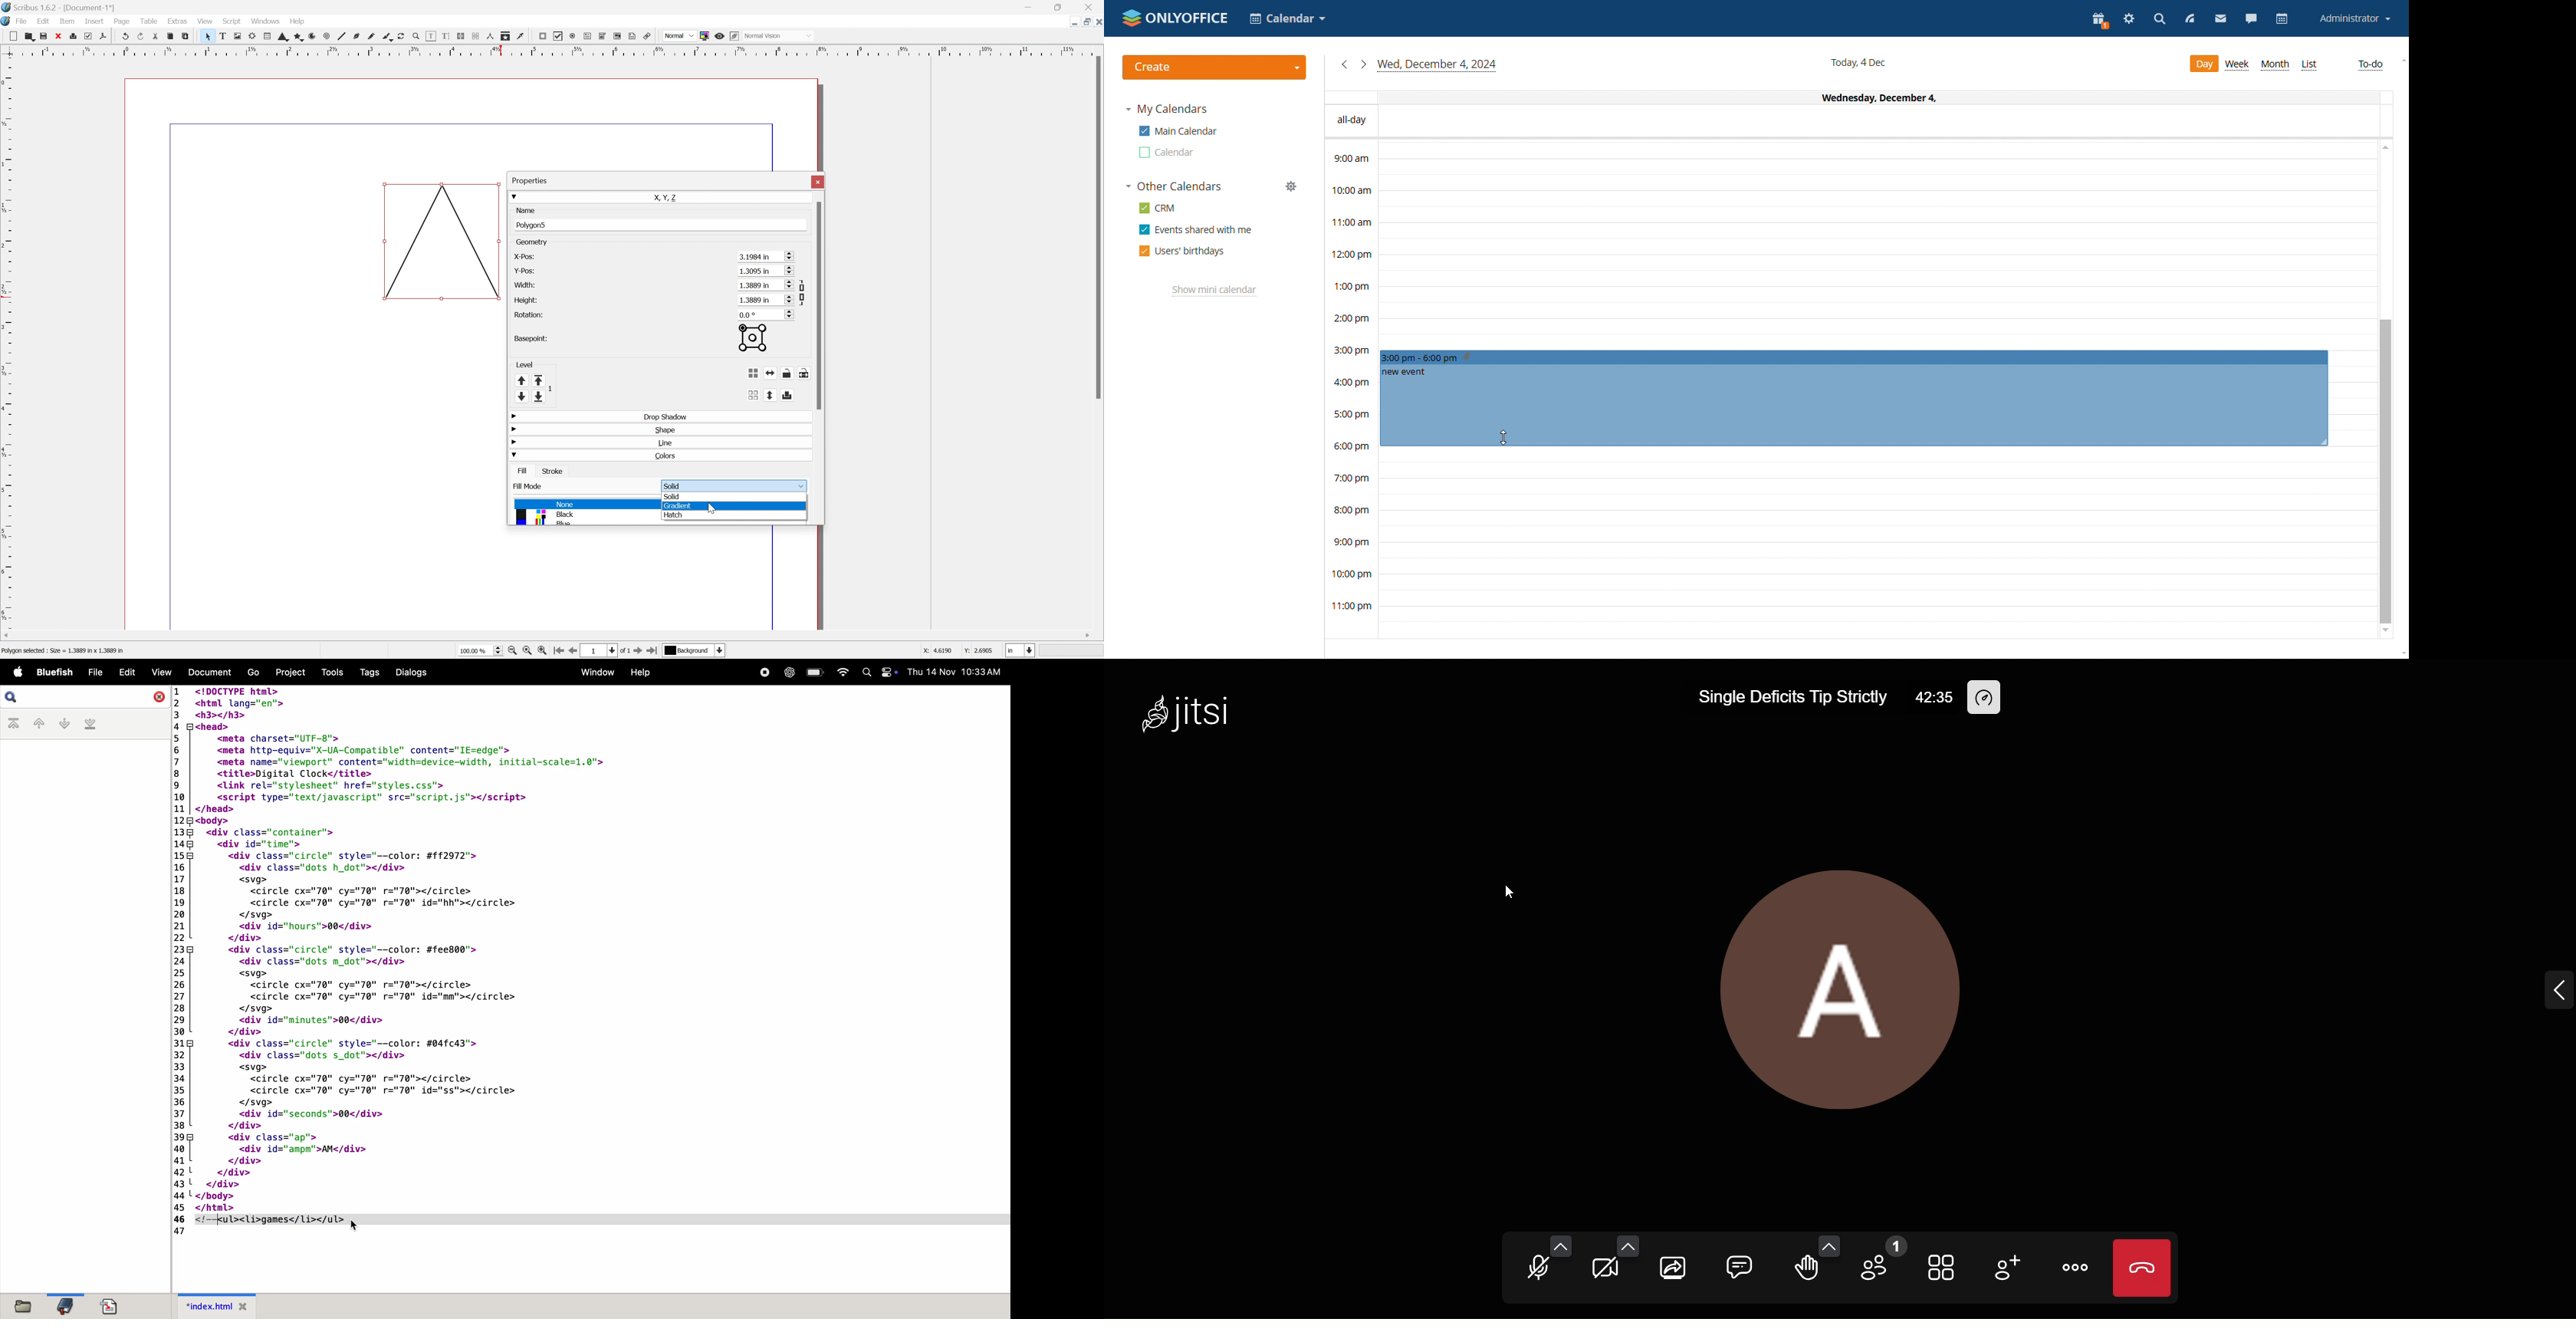  What do you see at coordinates (799, 284) in the screenshot?
I see `Scroll` at bounding box center [799, 284].